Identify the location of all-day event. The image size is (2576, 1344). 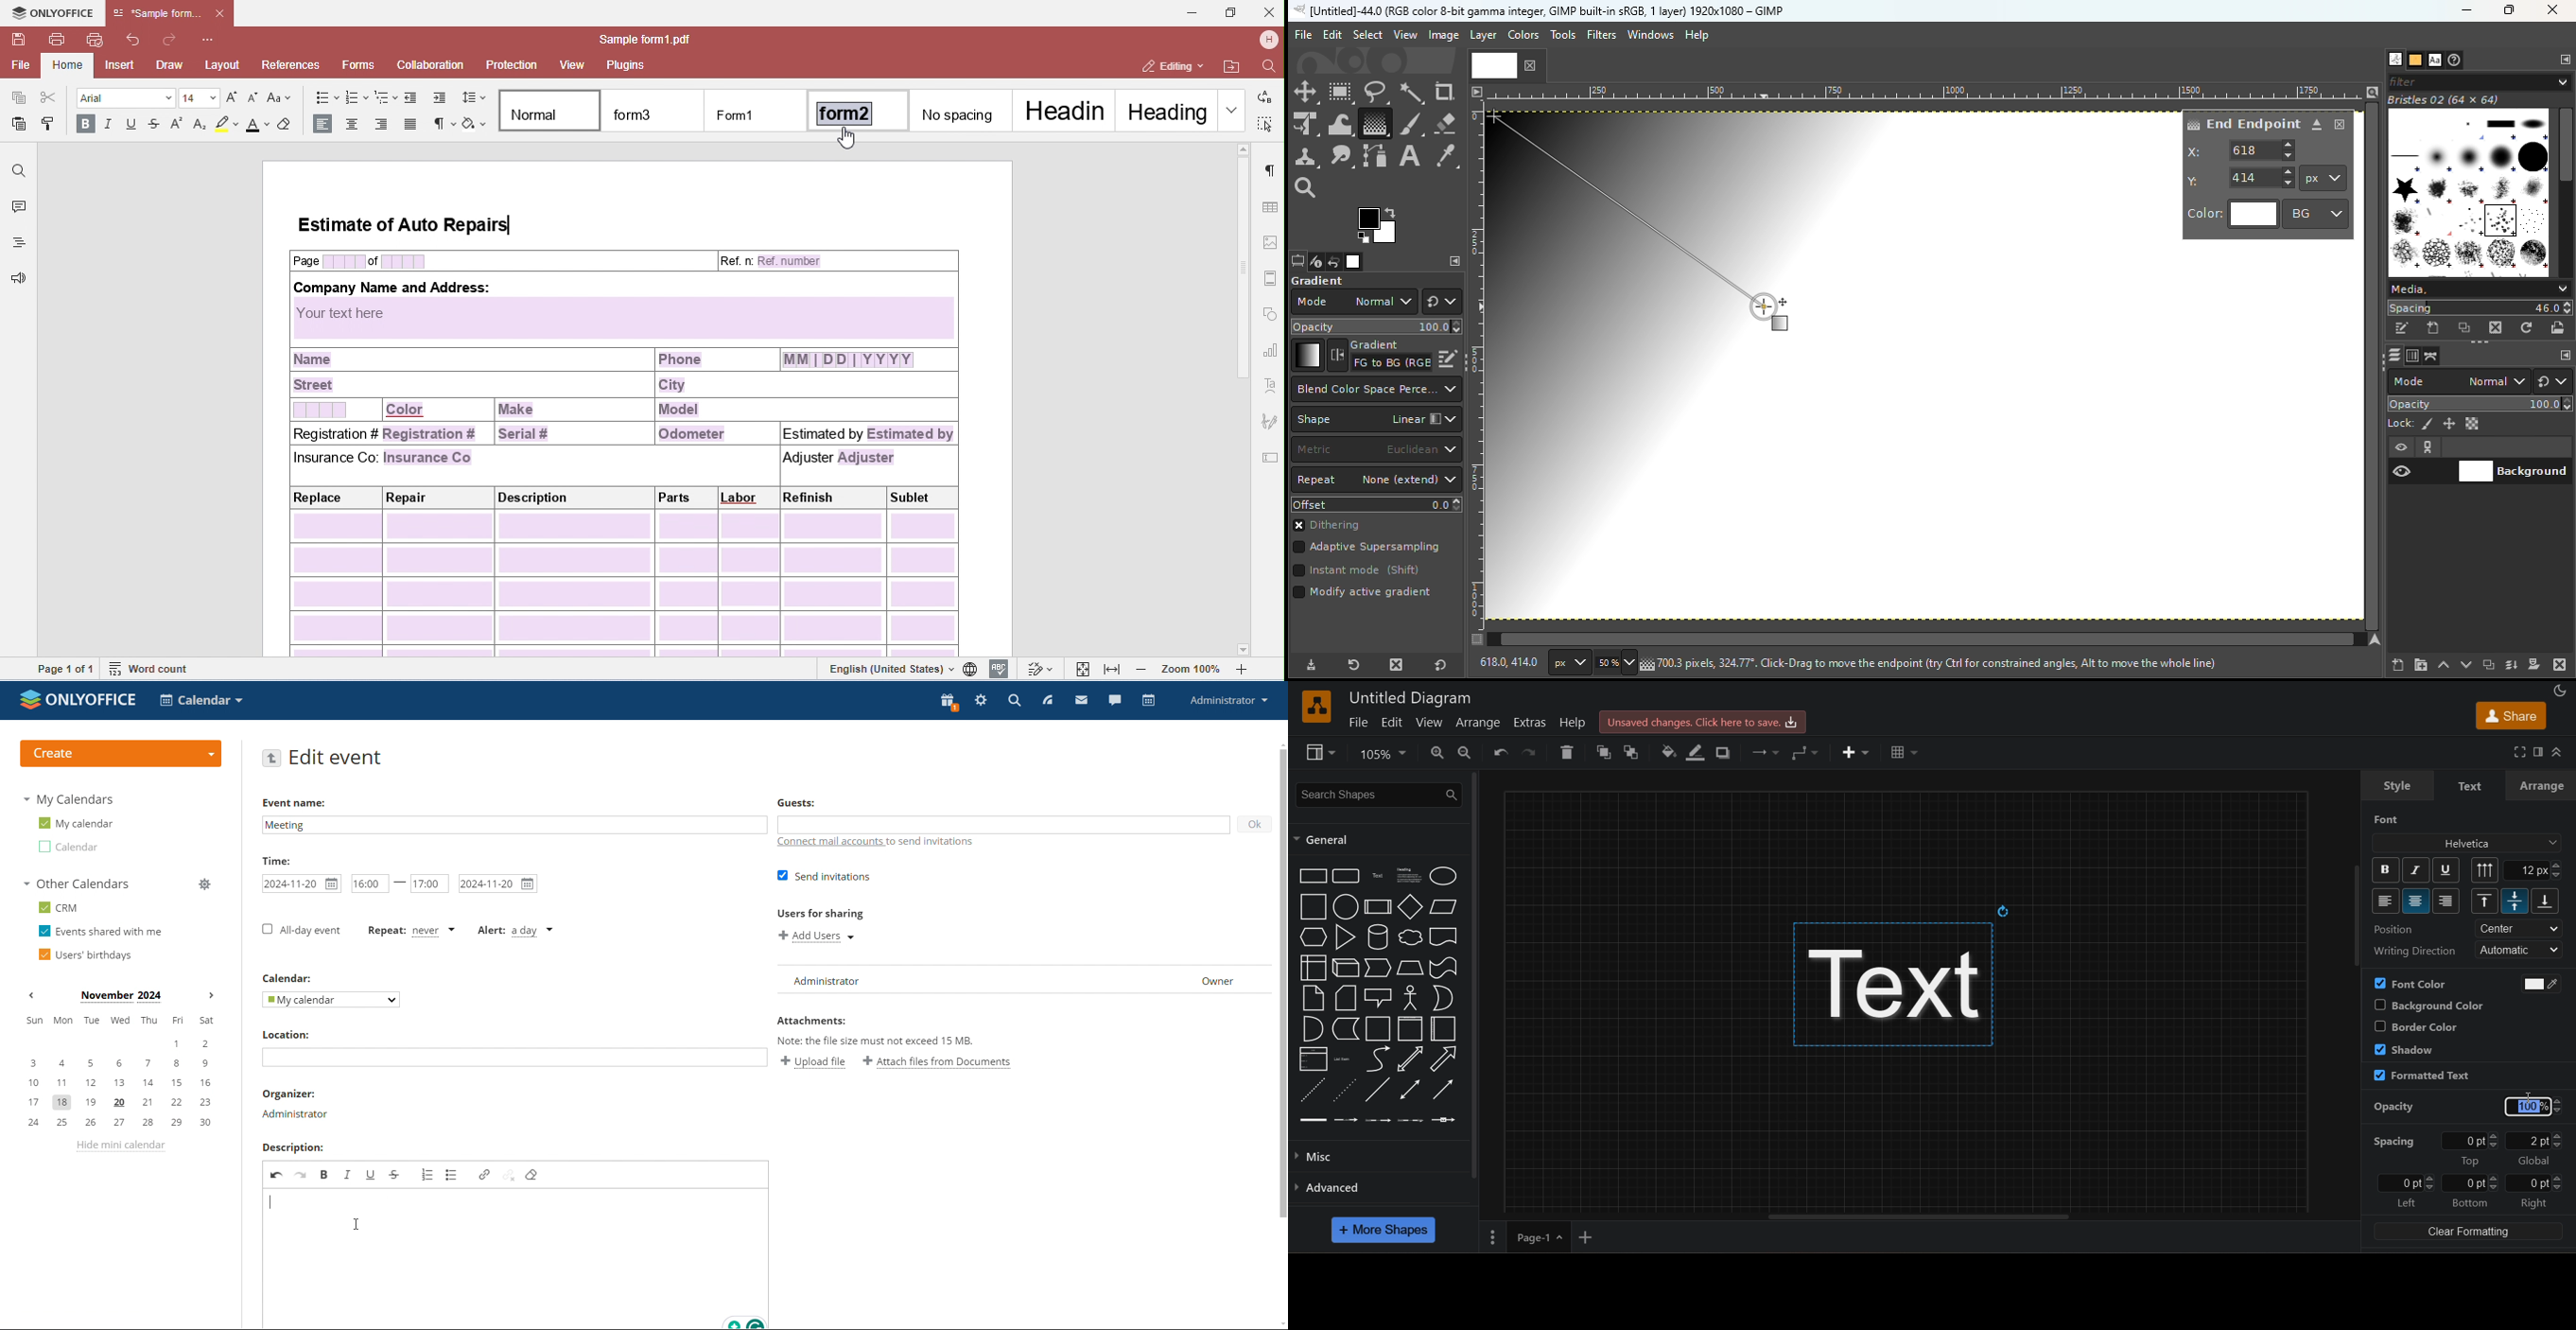
(301, 931).